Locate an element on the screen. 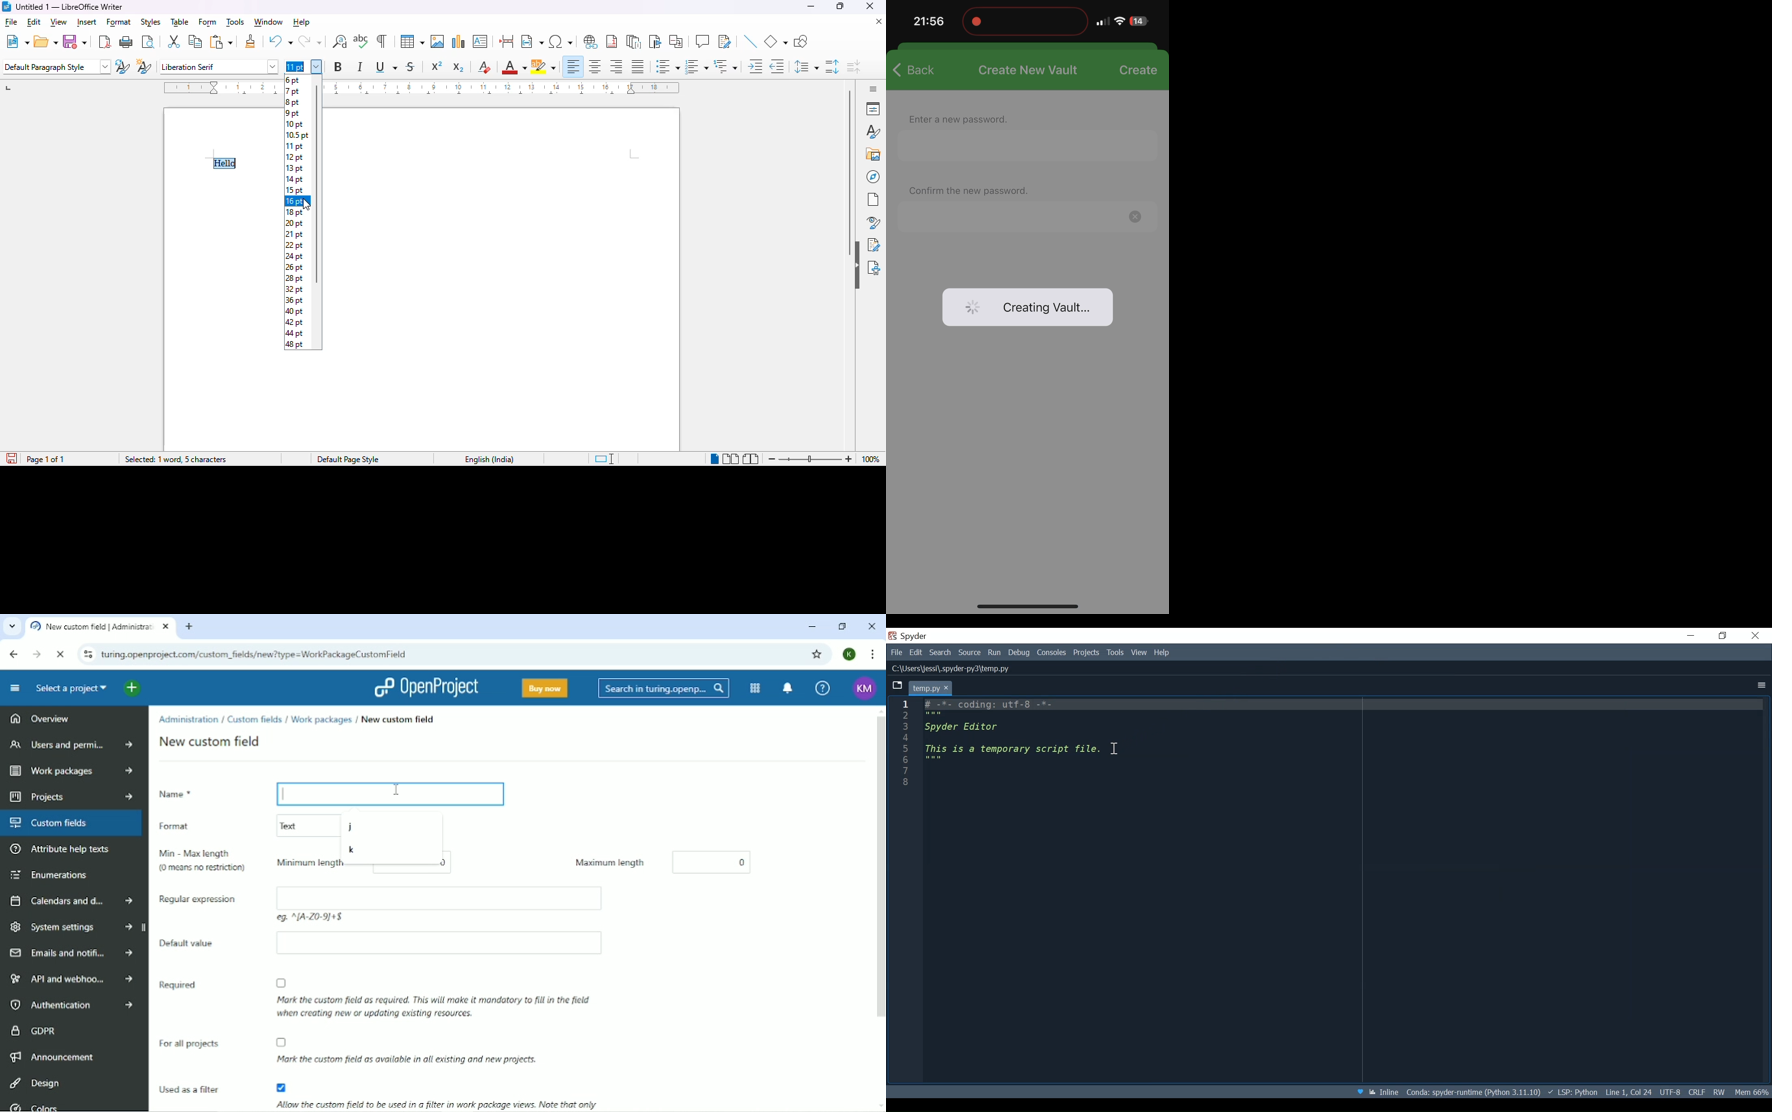 Image resolution: width=1792 pixels, height=1120 pixels. insert text box is located at coordinates (481, 42).